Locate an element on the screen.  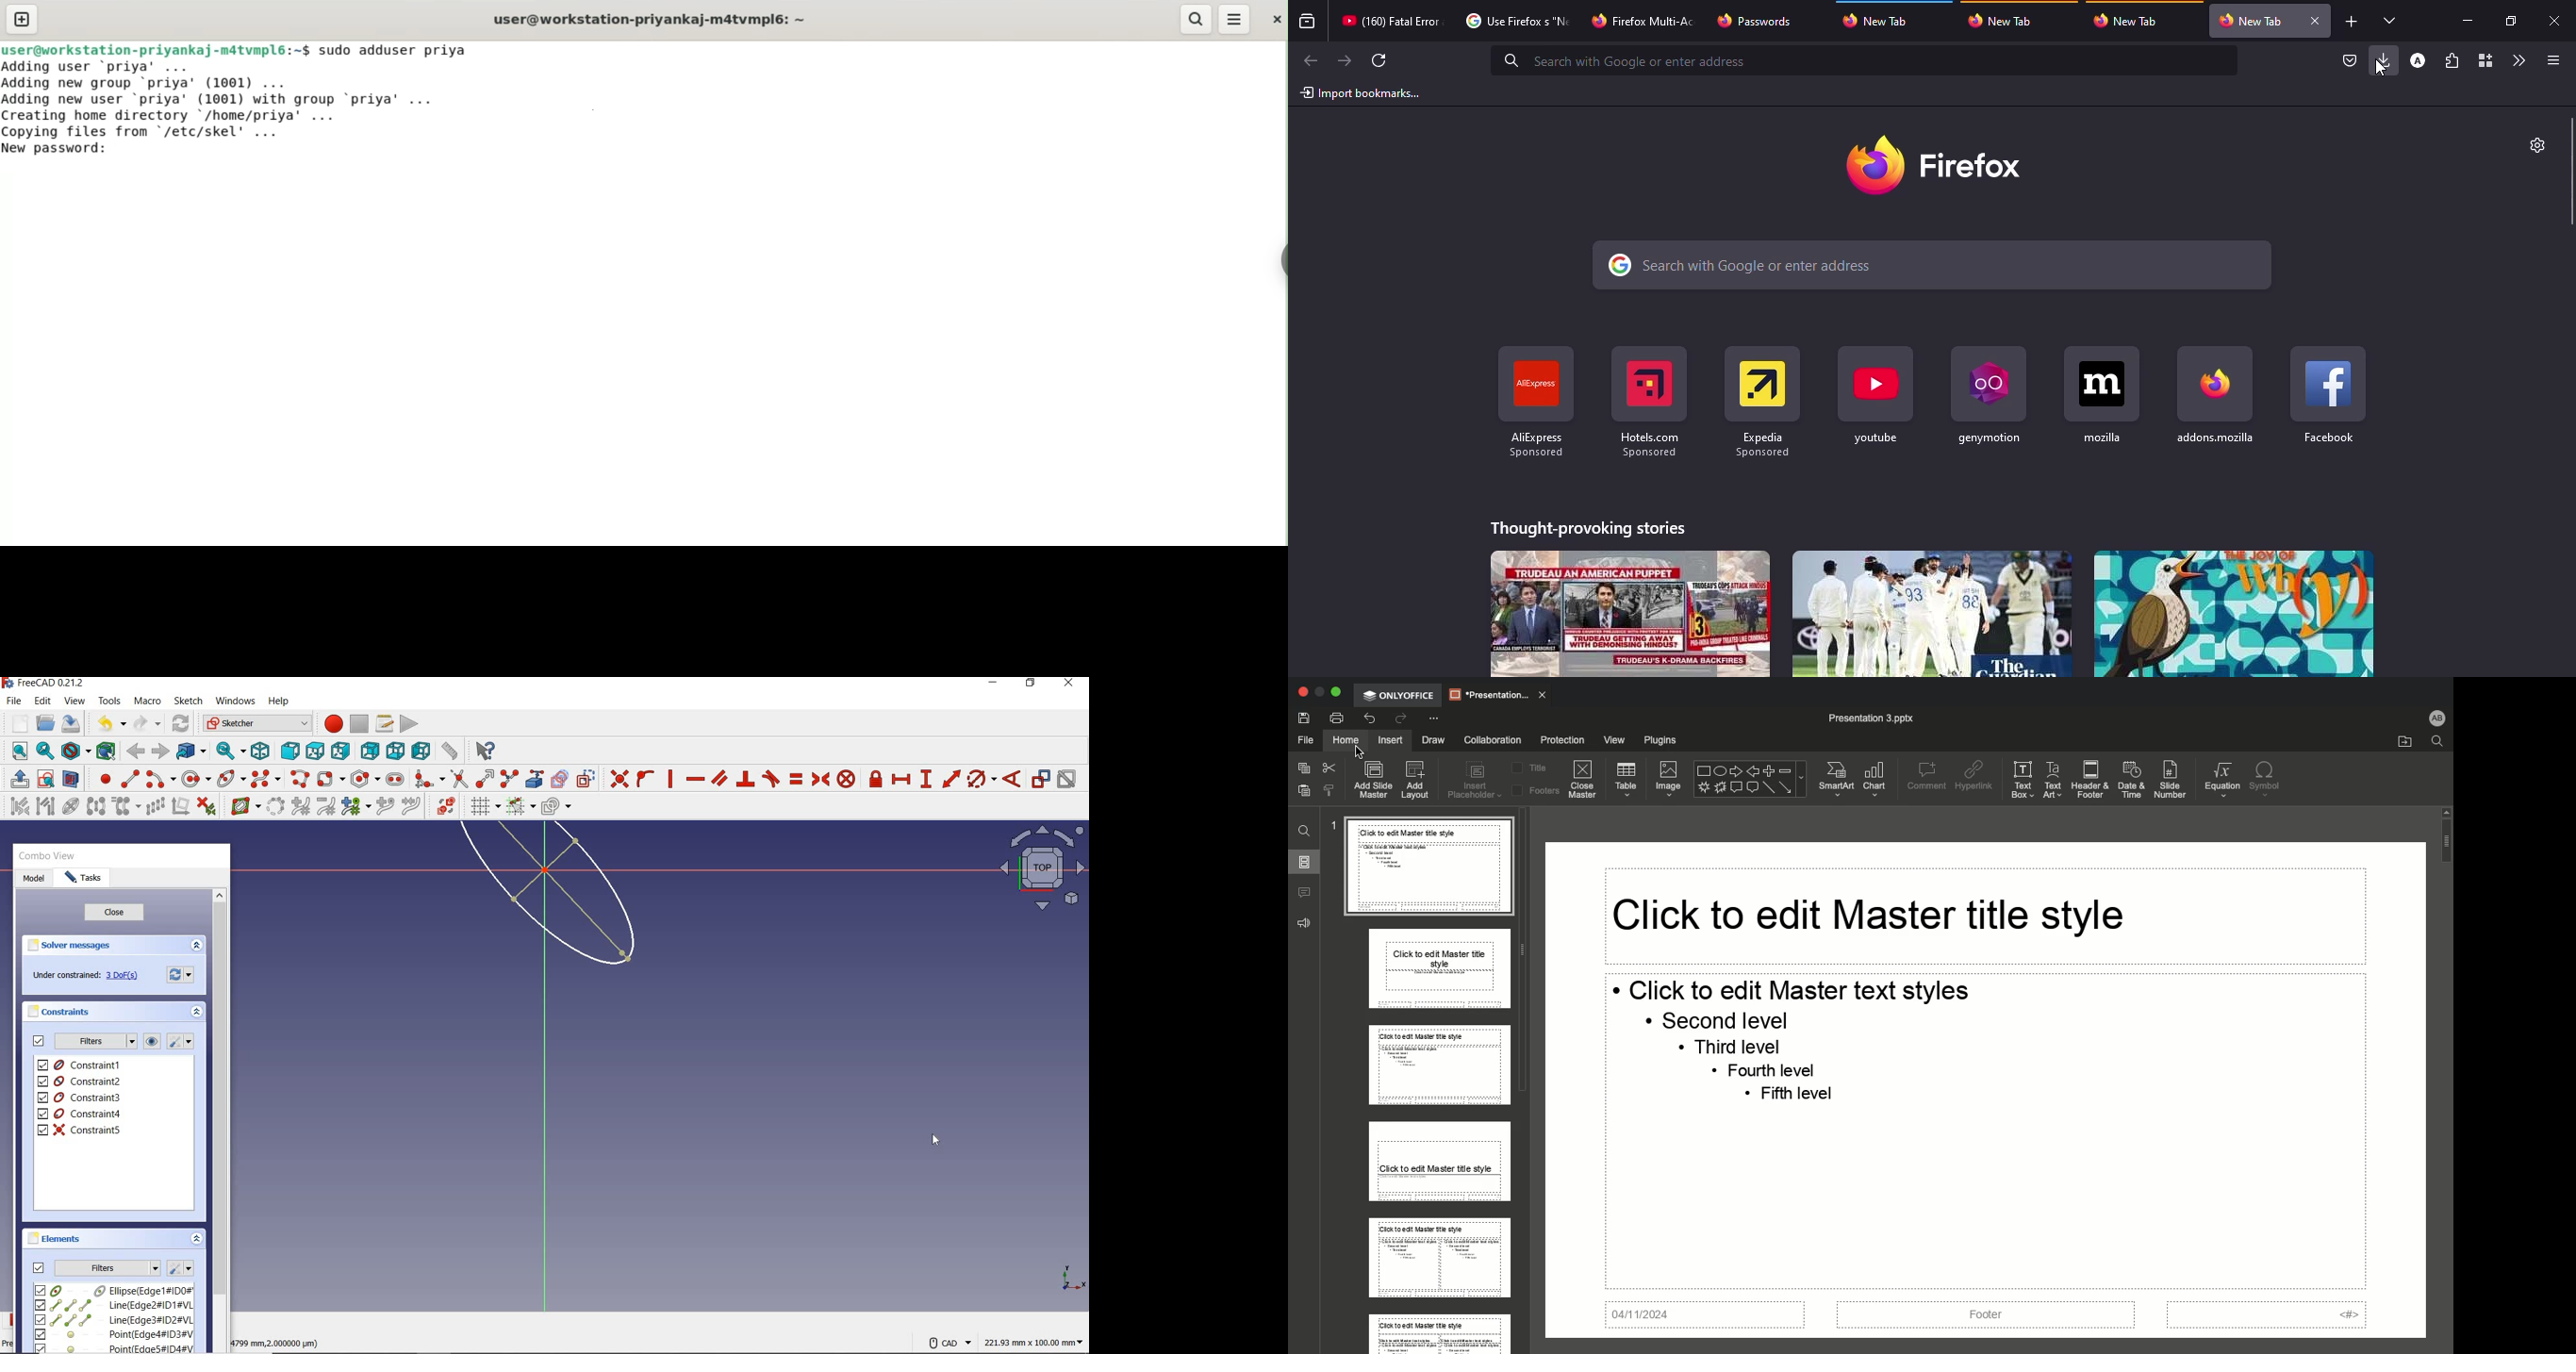
Rounded Rectangular callout is located at coordinates (1754, 787).